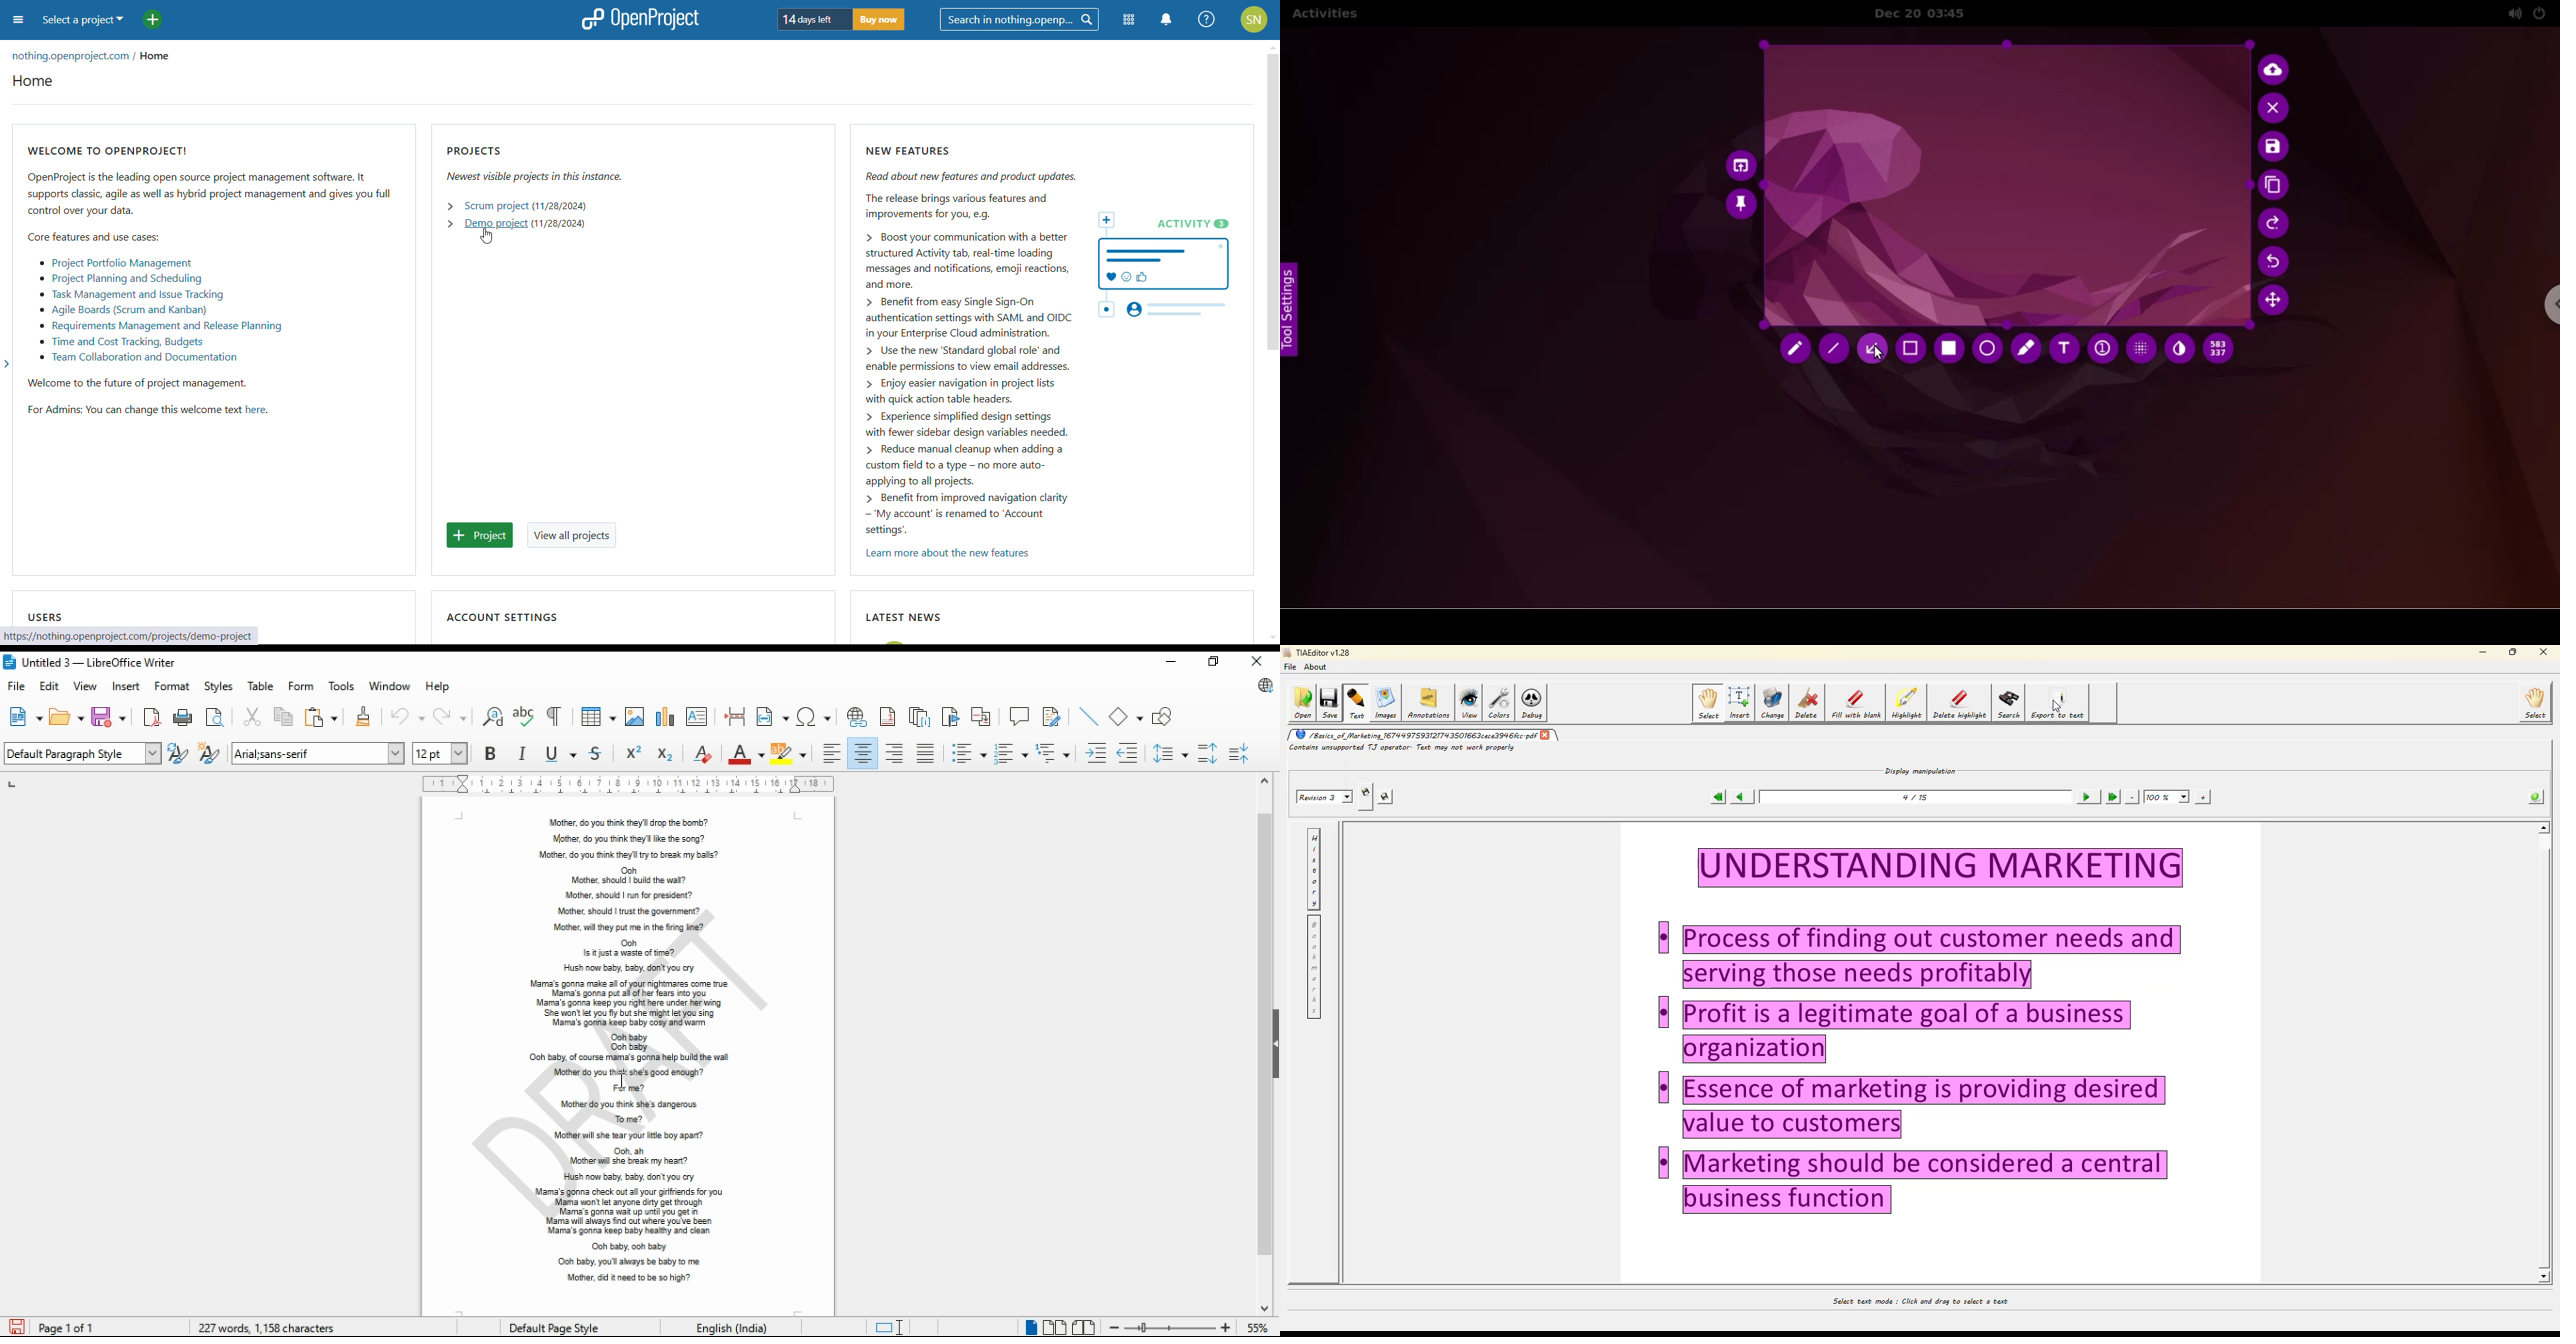 Image resolution: width=2576 pixels, height=1344 pixels. What do you see at coordinates (1053, 1327) in the screenshot?
I see `multi page view` at bounding box center [1053, 1327].